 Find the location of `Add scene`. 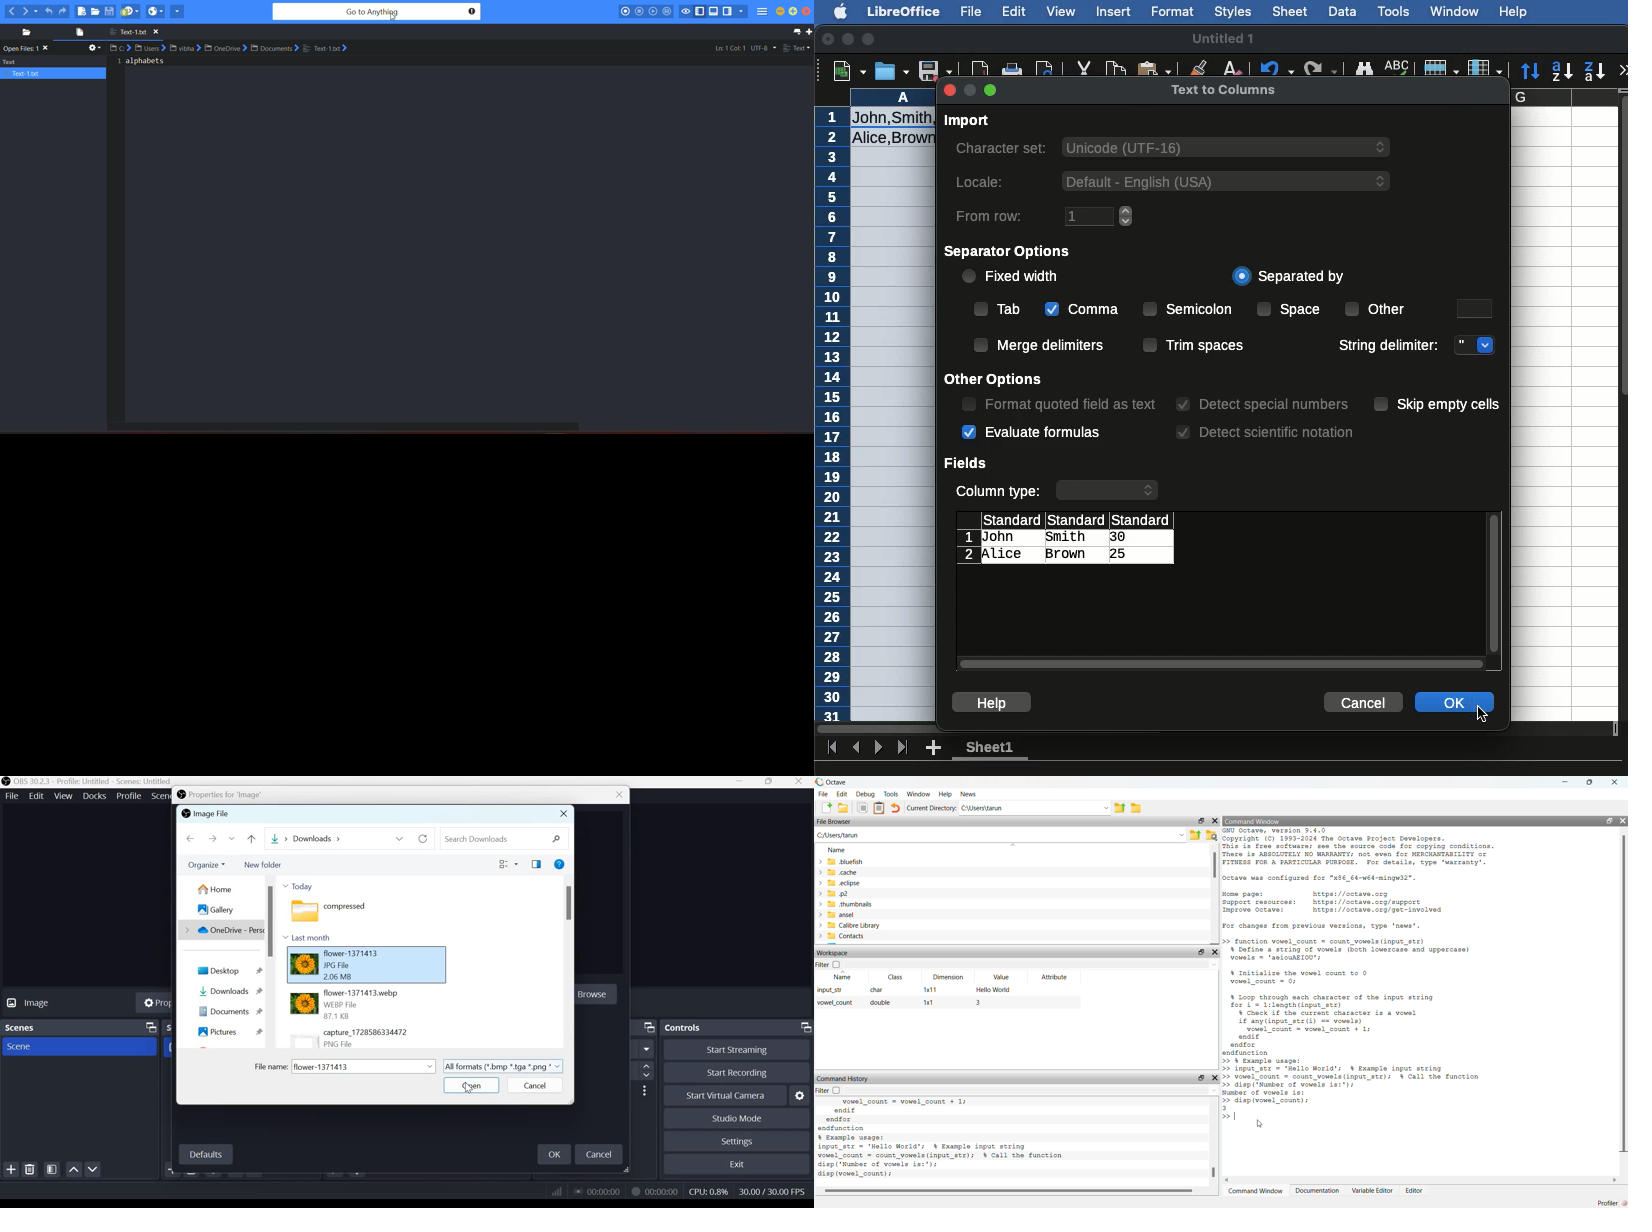

Add scene is located at coordinates (13, 1169).